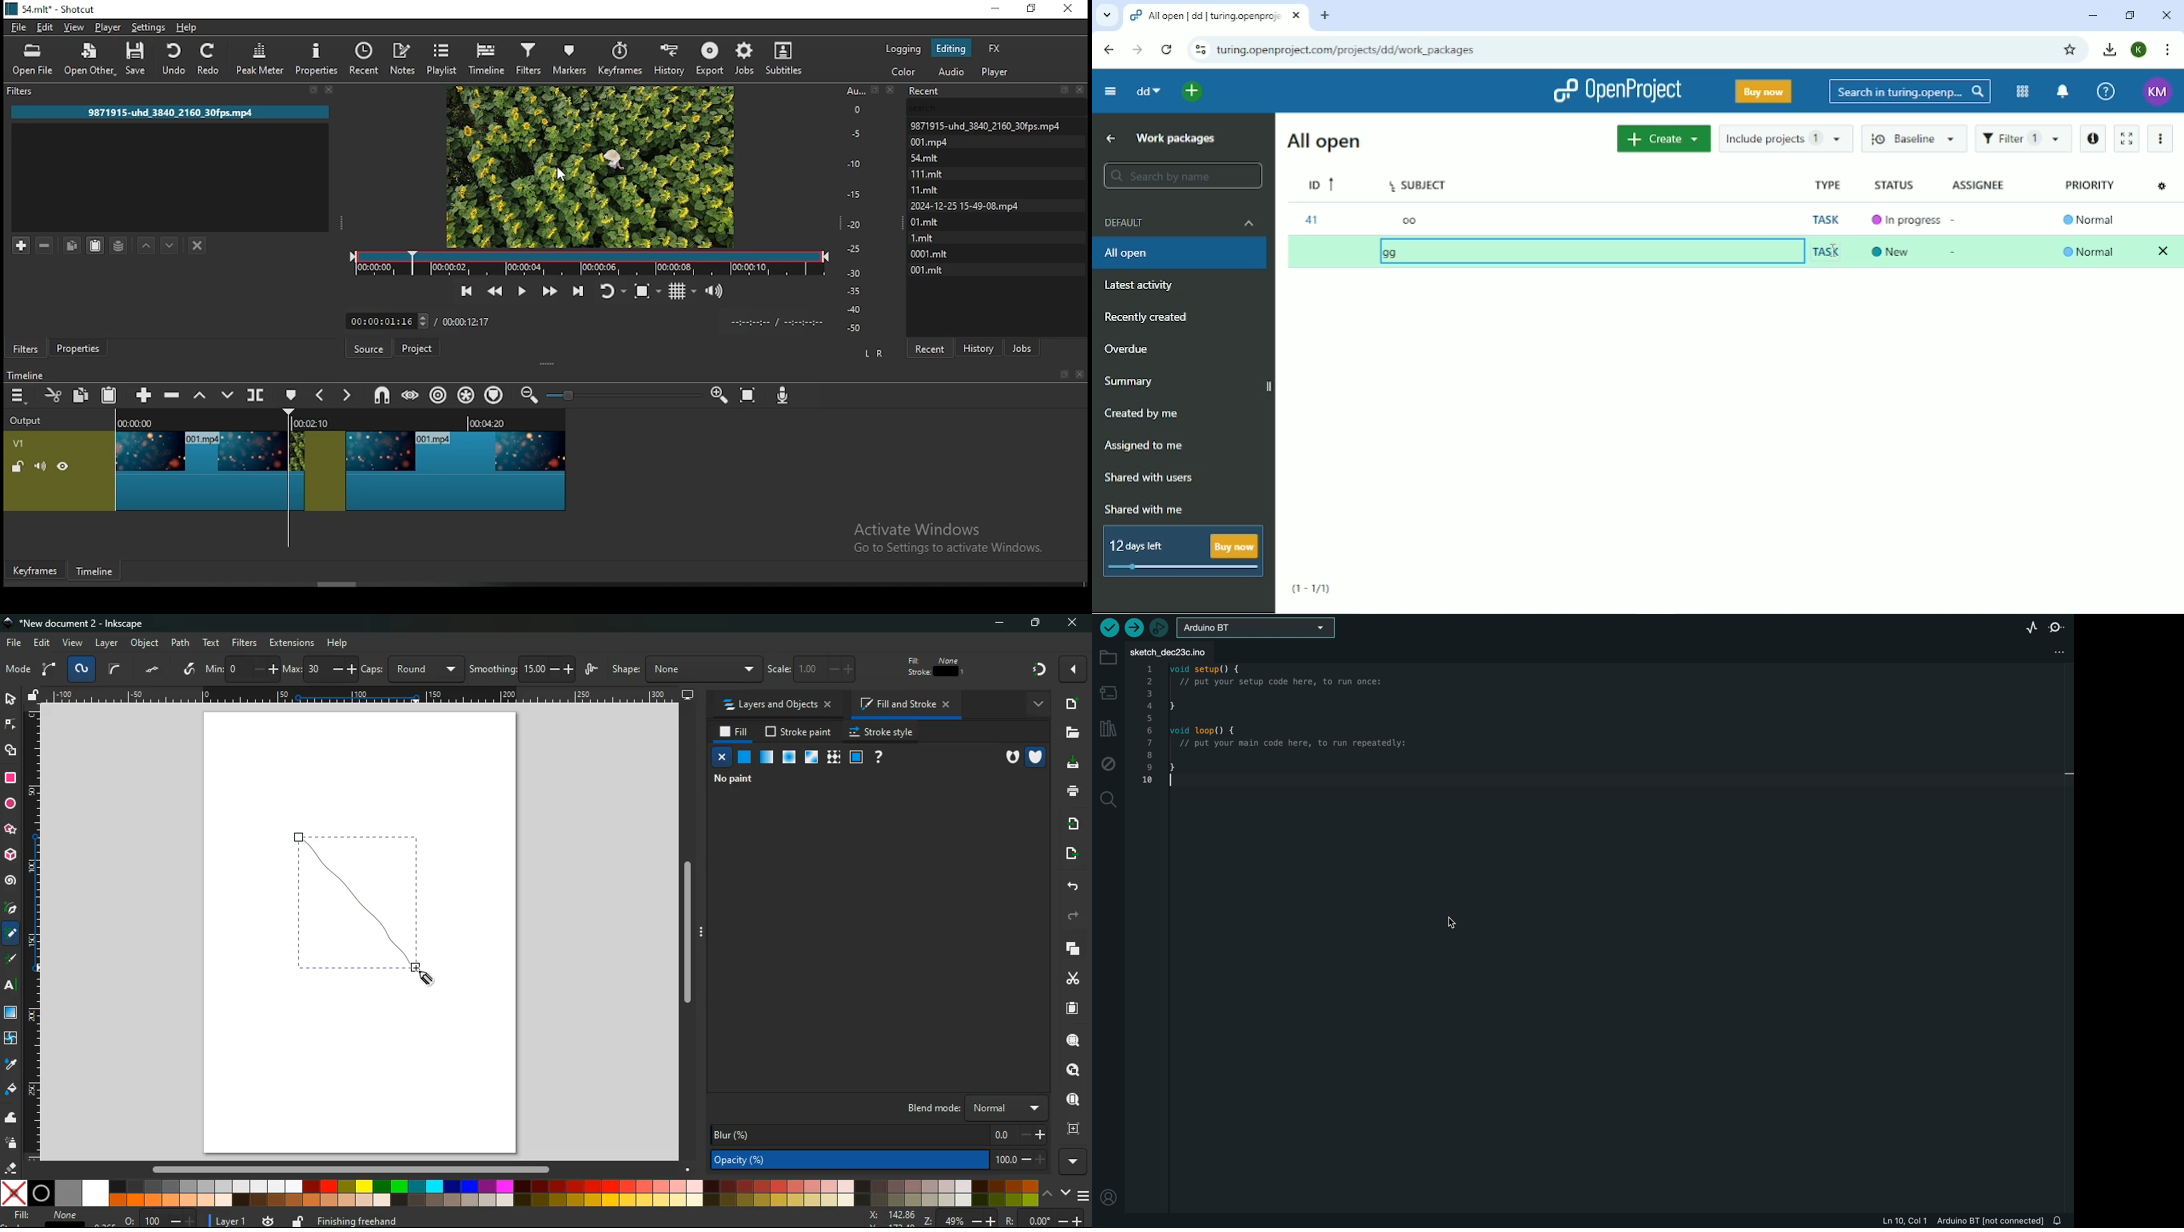 The height and width of the screenshot is (1232, 2184). I want to click on Buy now, so click(1762, 93).